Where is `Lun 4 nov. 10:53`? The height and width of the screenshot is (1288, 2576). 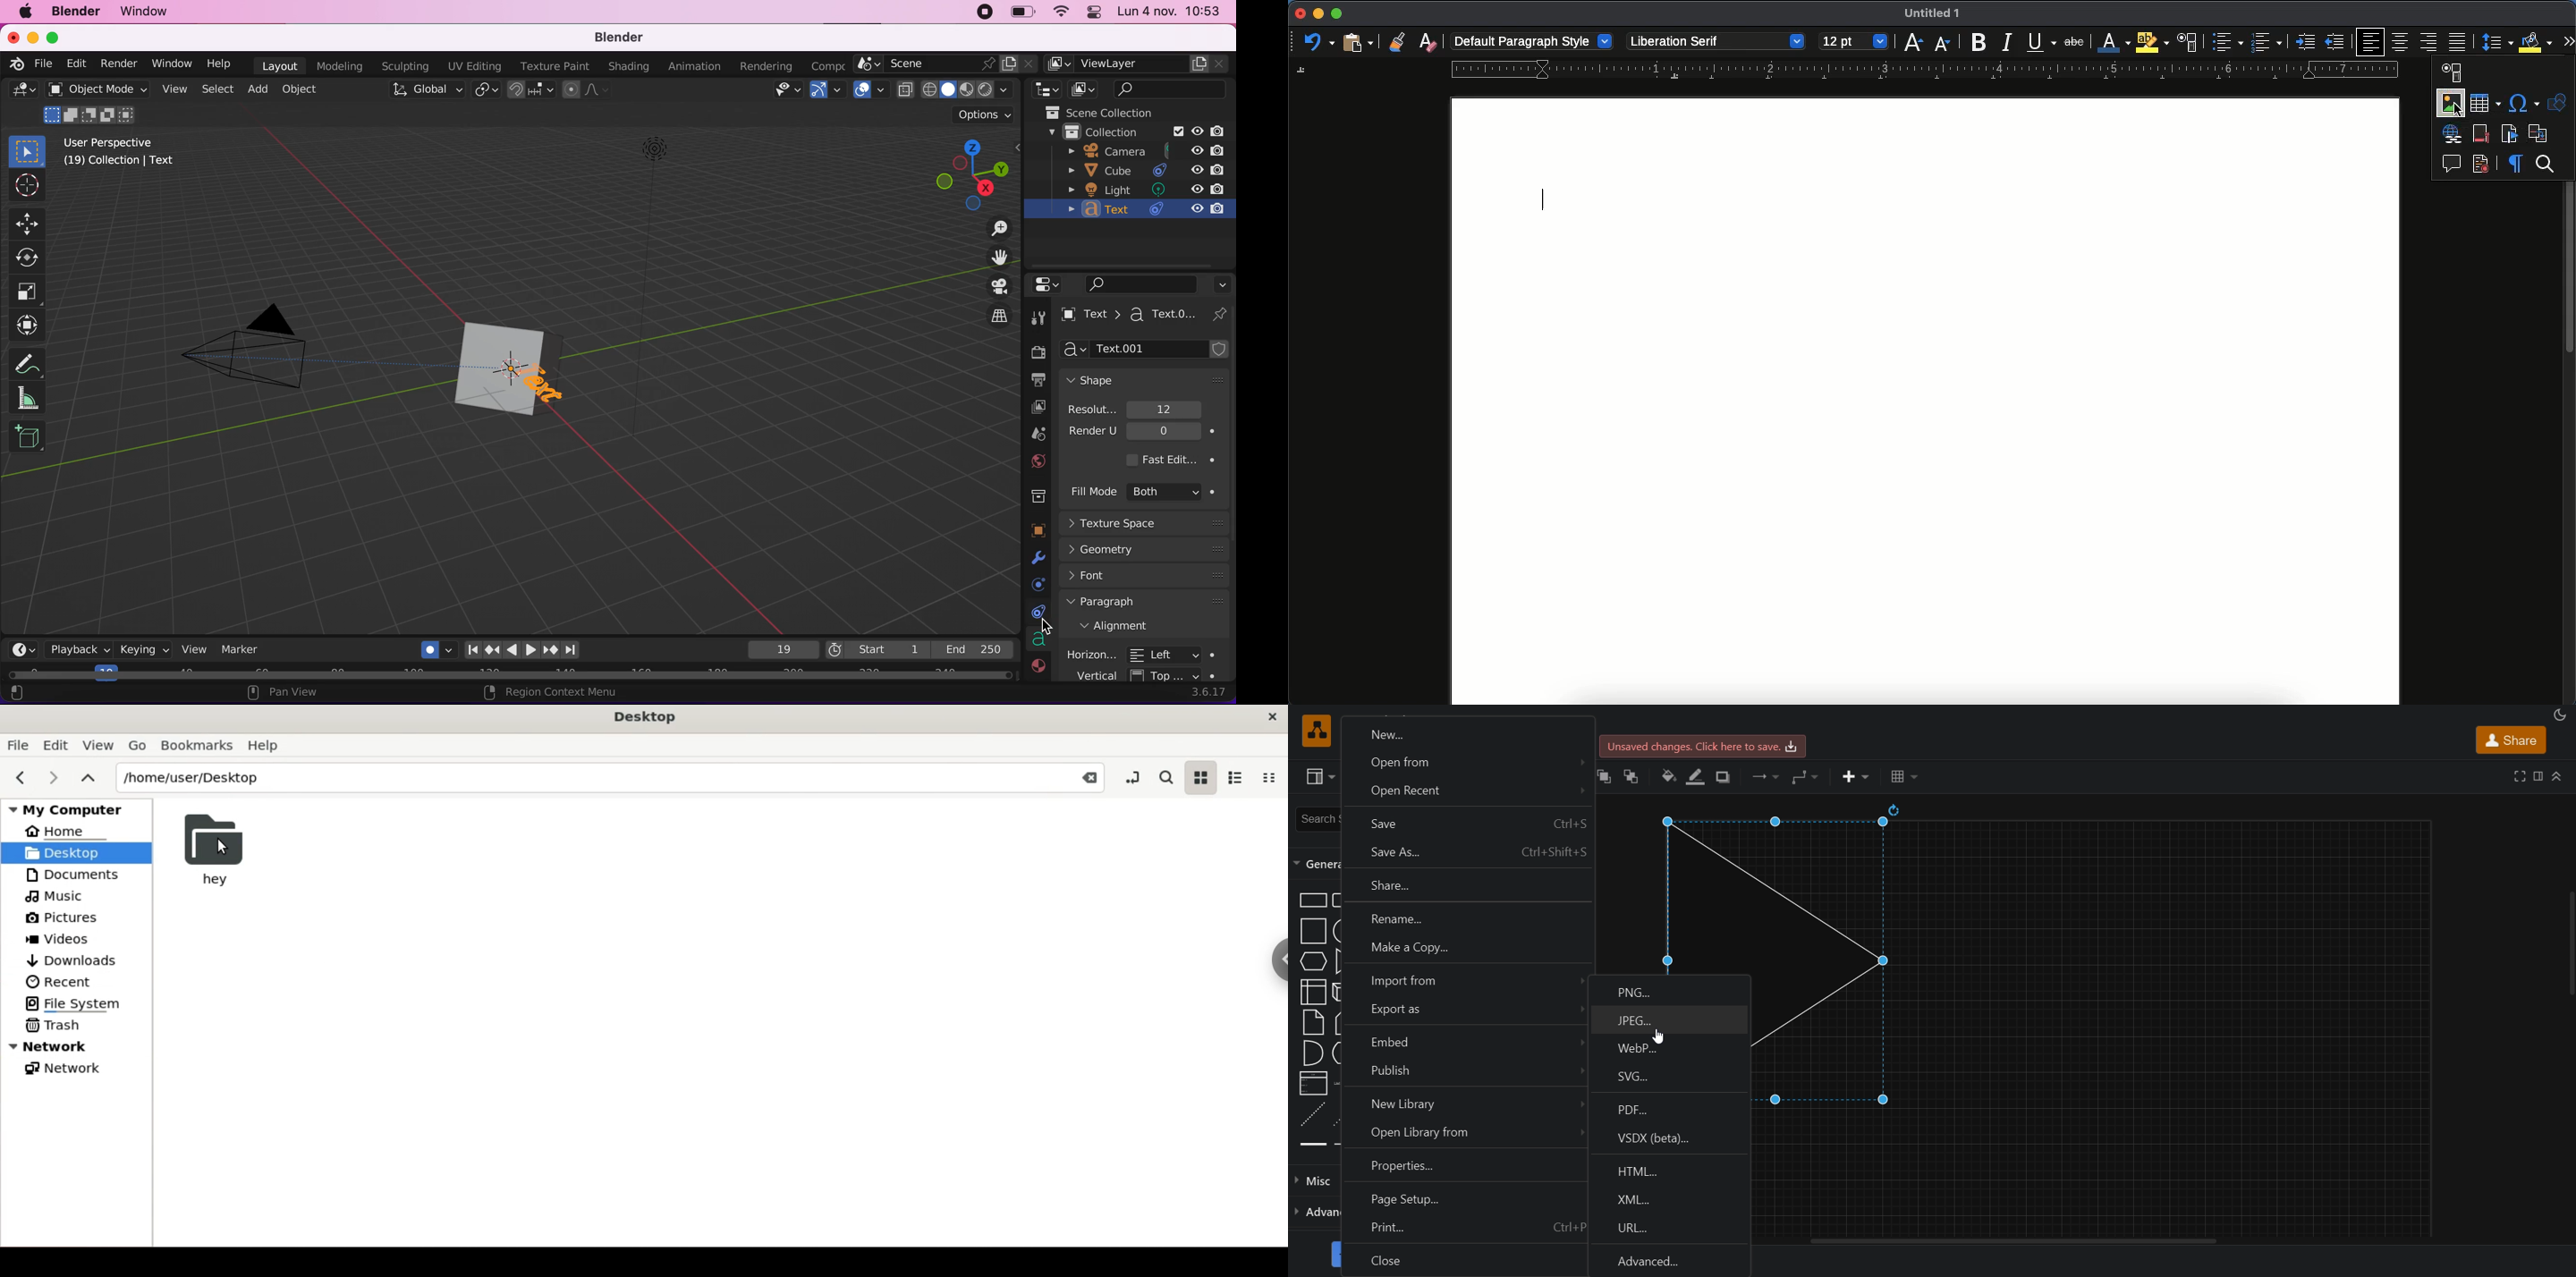
Lun 4 nov. 10:53 is located at coordinates (1170, 13).